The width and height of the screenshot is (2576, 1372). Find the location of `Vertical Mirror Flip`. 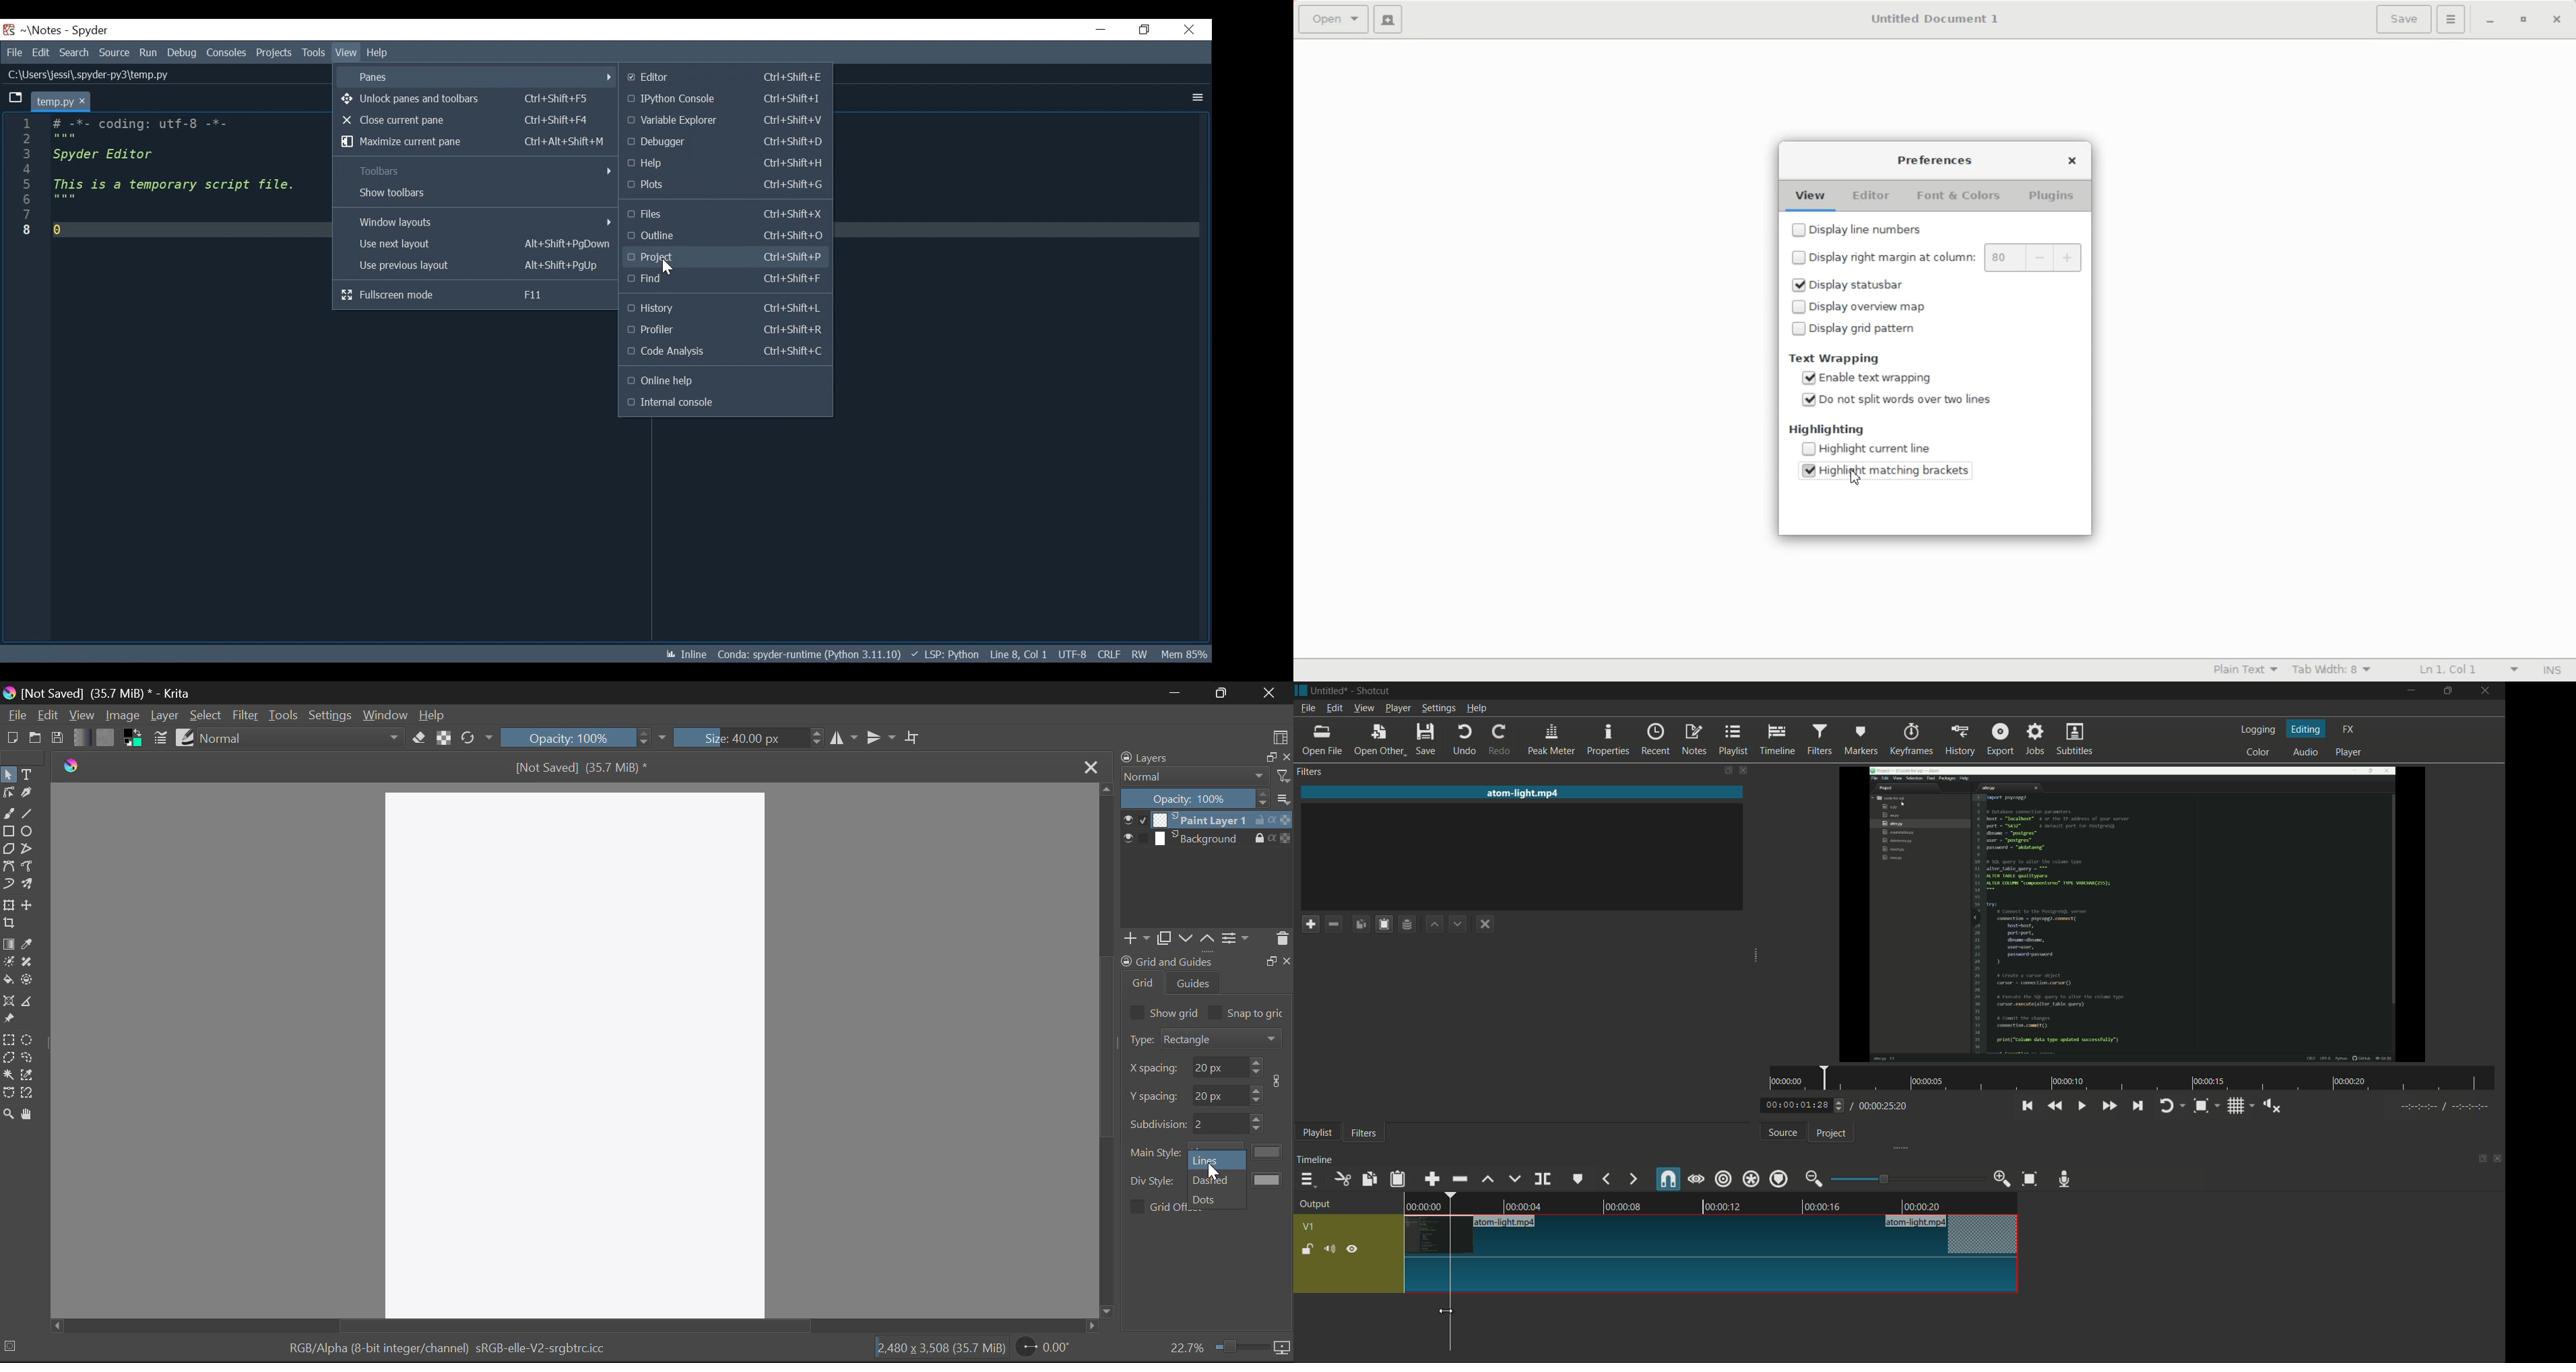

Vertical Mirror Flip is located at coordinates (844, 739).